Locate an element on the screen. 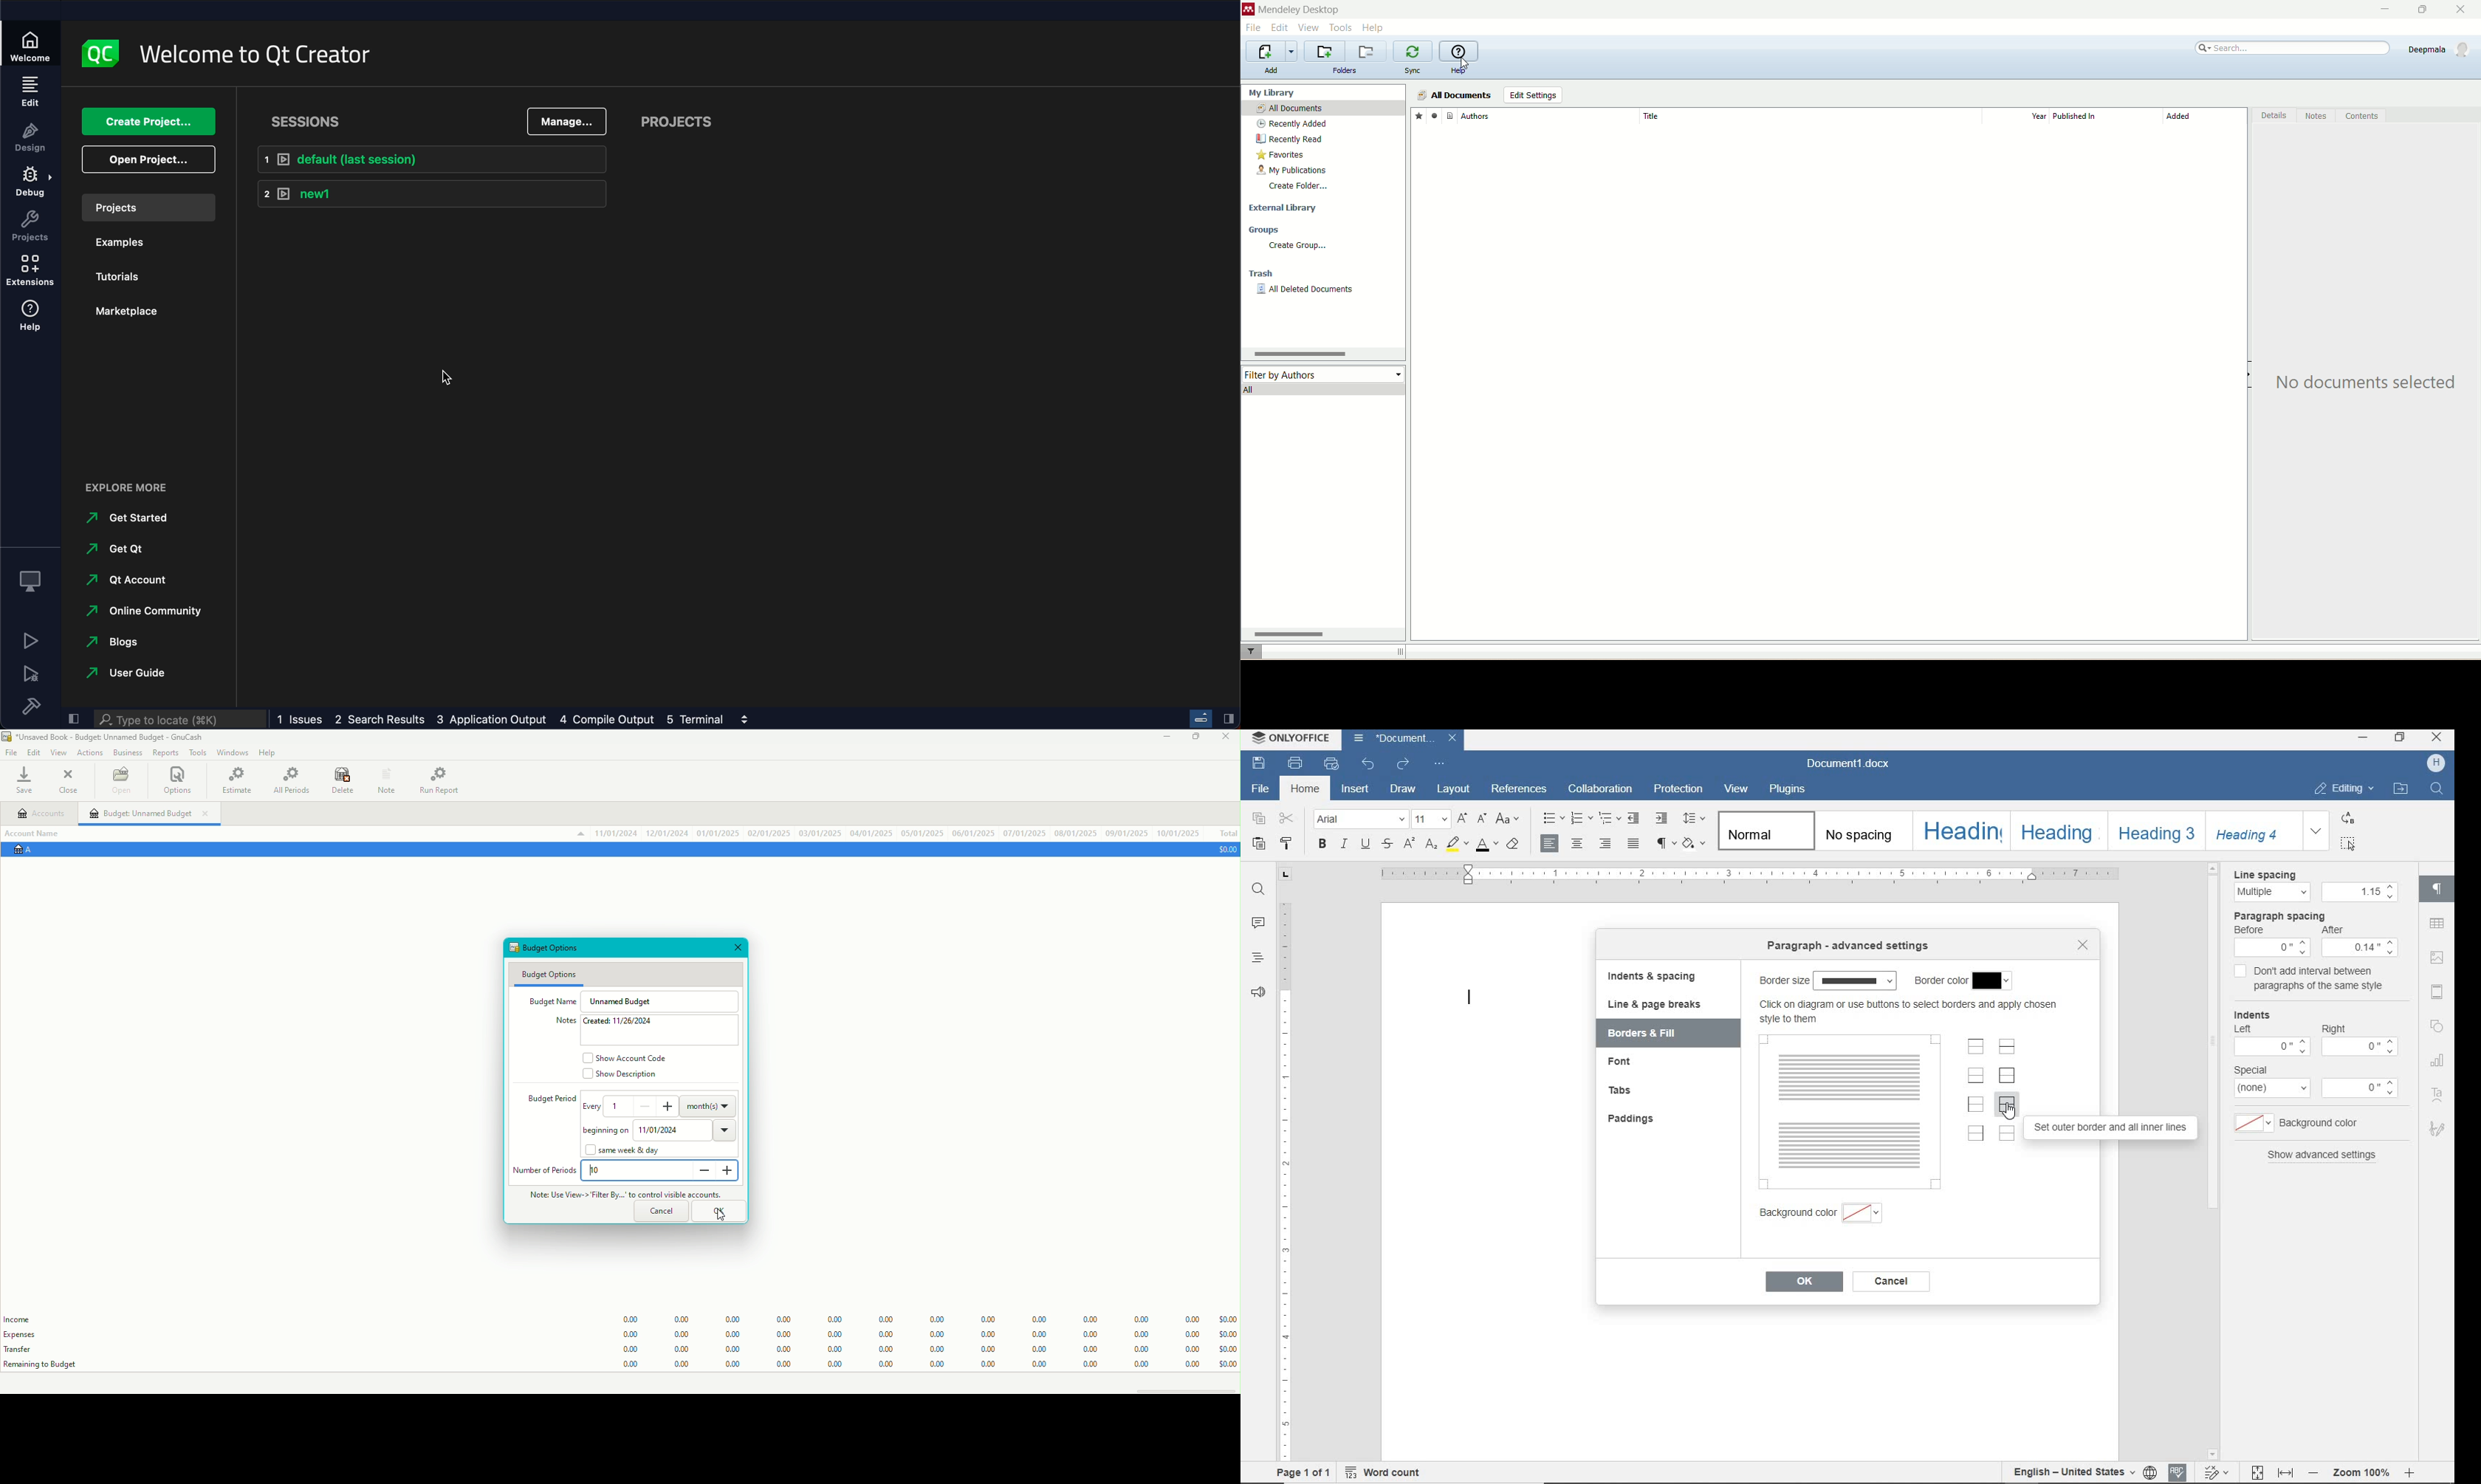  Budget Options is located at coordinates (549, 974).